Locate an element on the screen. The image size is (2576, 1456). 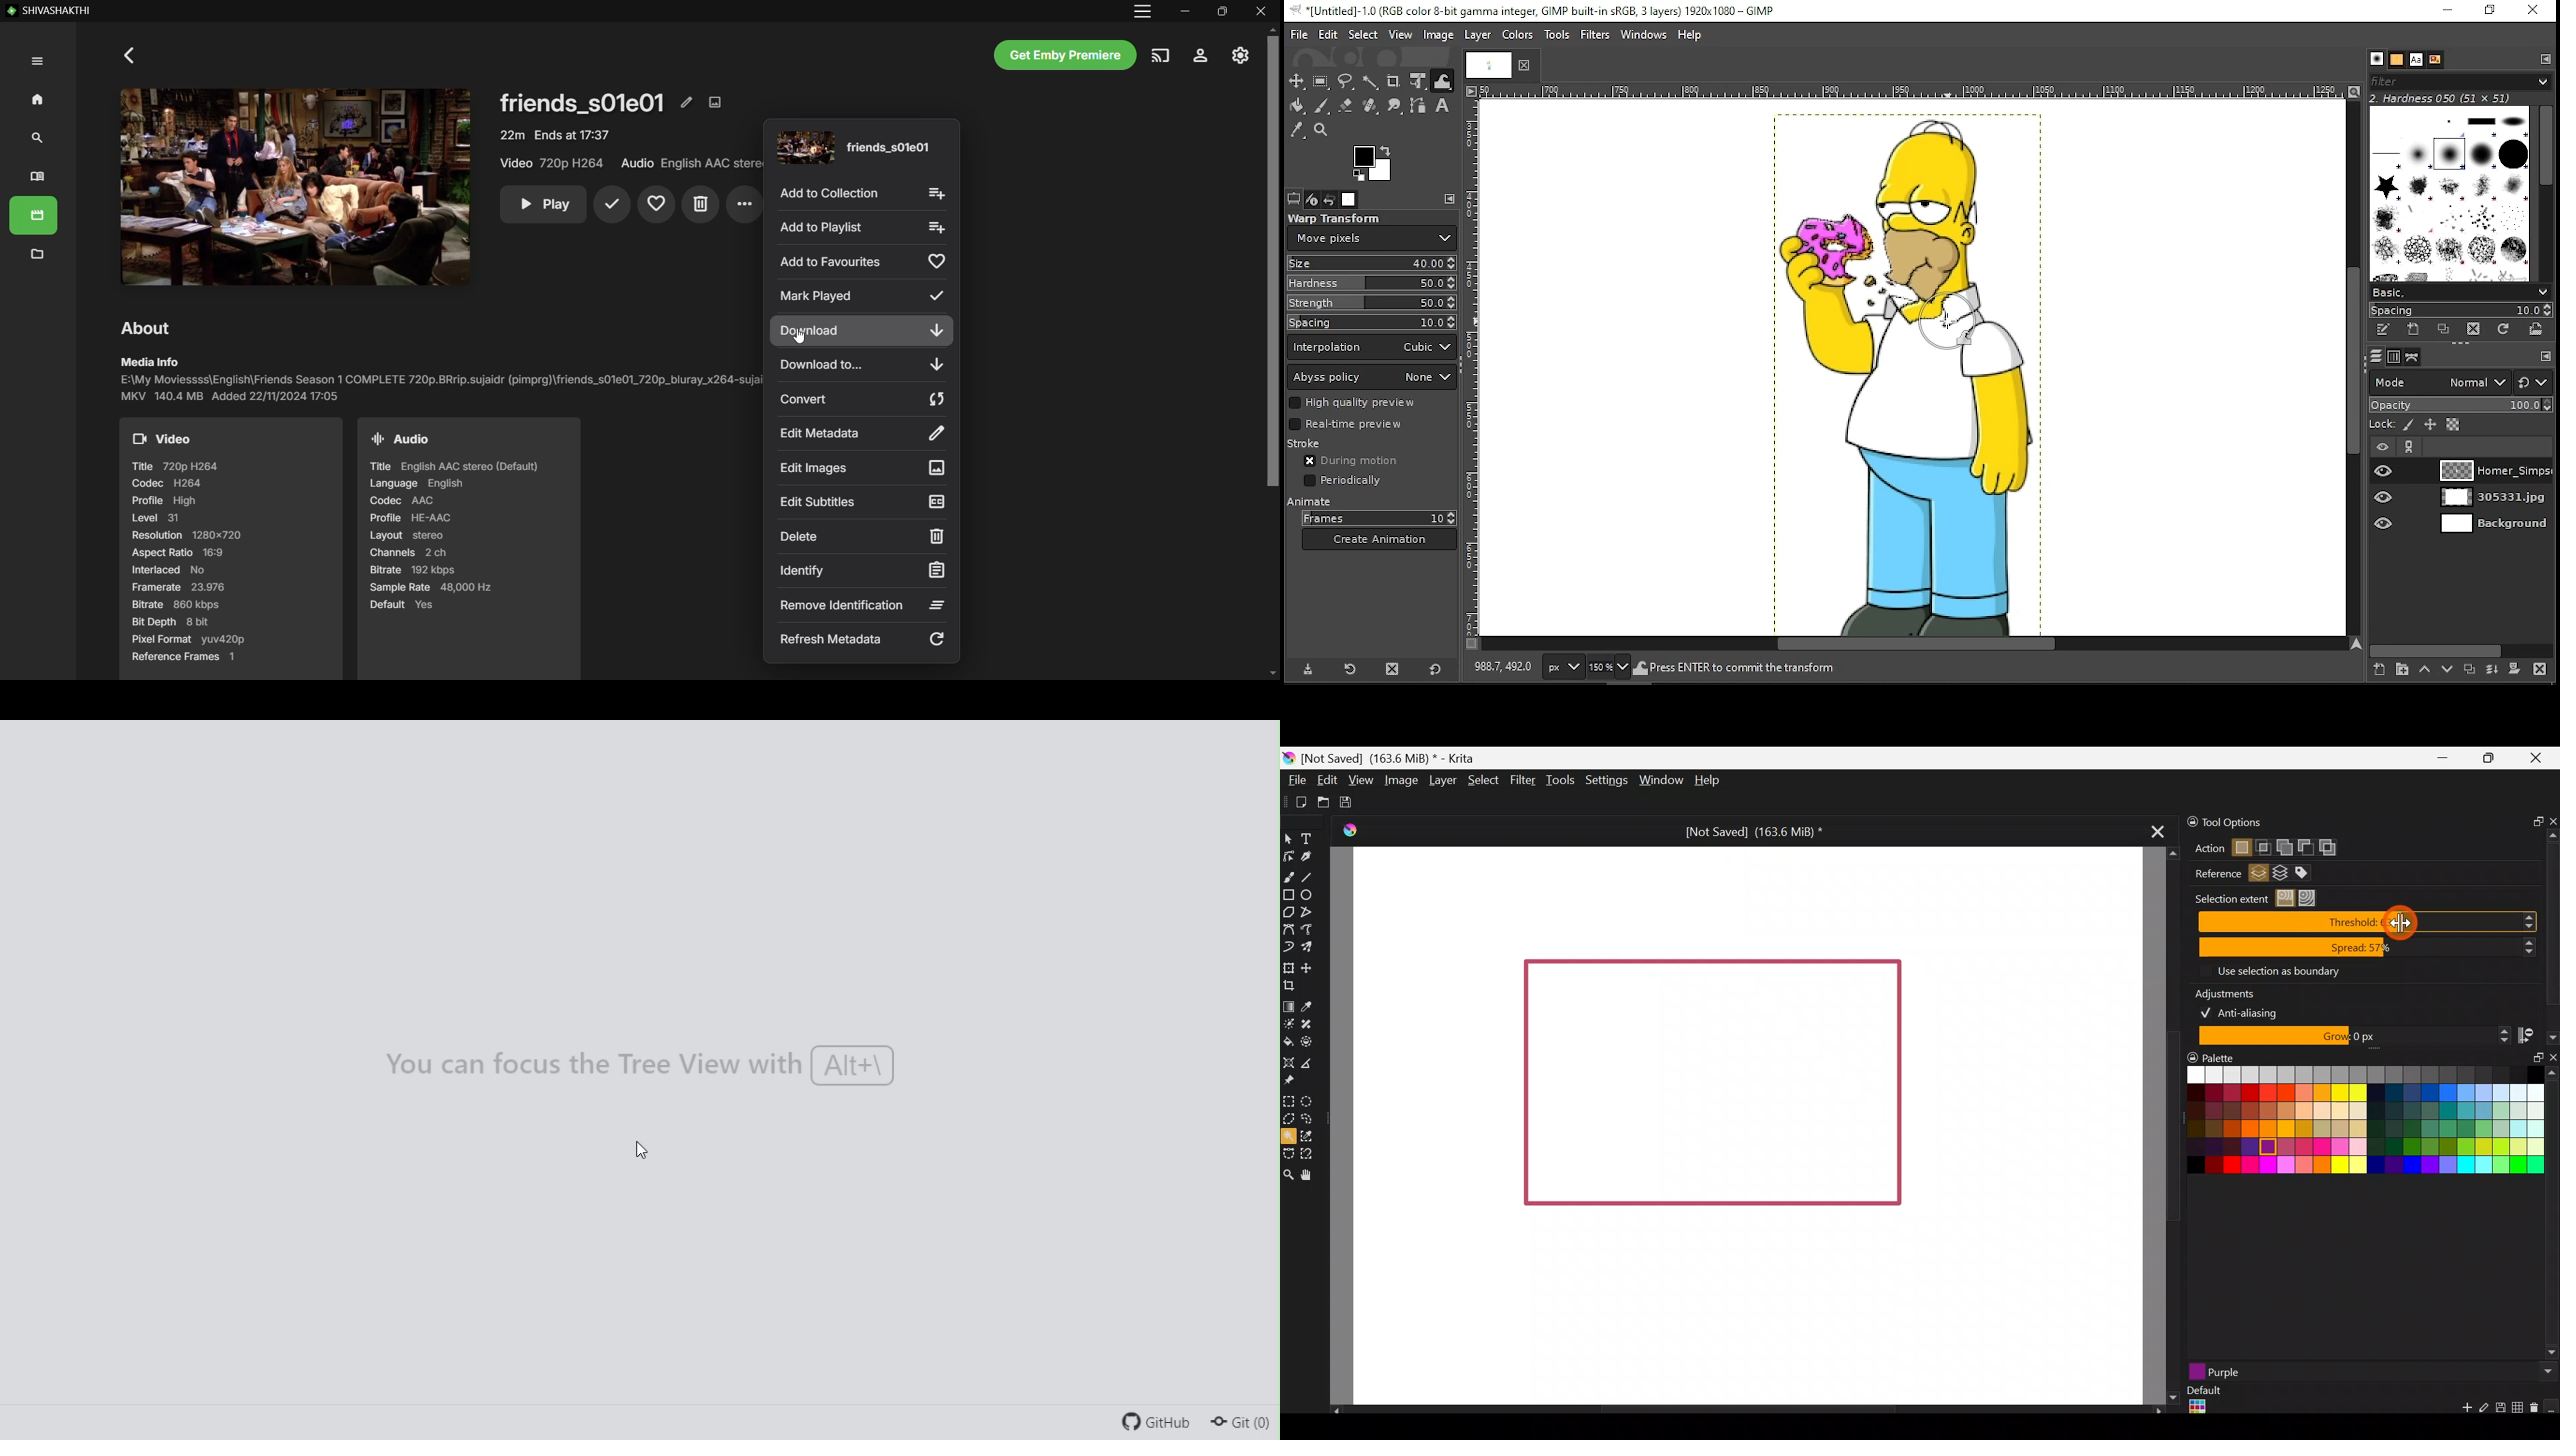
periodically is located at coordinates (1344, 480).